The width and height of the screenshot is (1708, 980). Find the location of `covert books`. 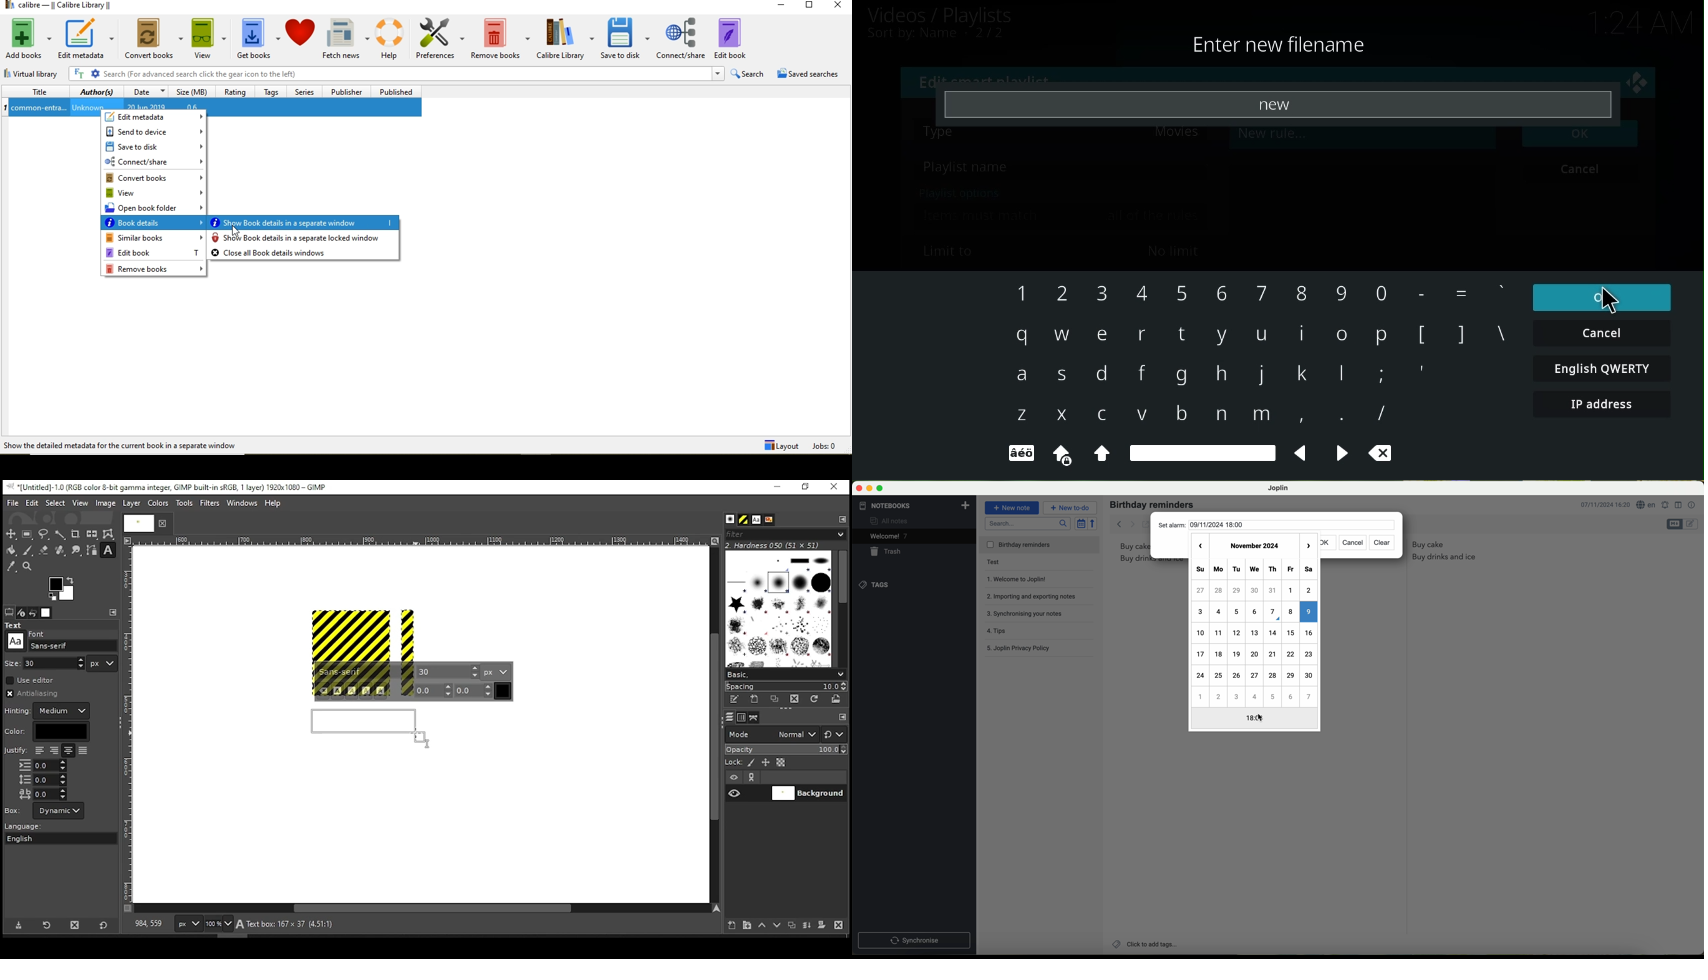

covert books is located at coordinates (155, 38).